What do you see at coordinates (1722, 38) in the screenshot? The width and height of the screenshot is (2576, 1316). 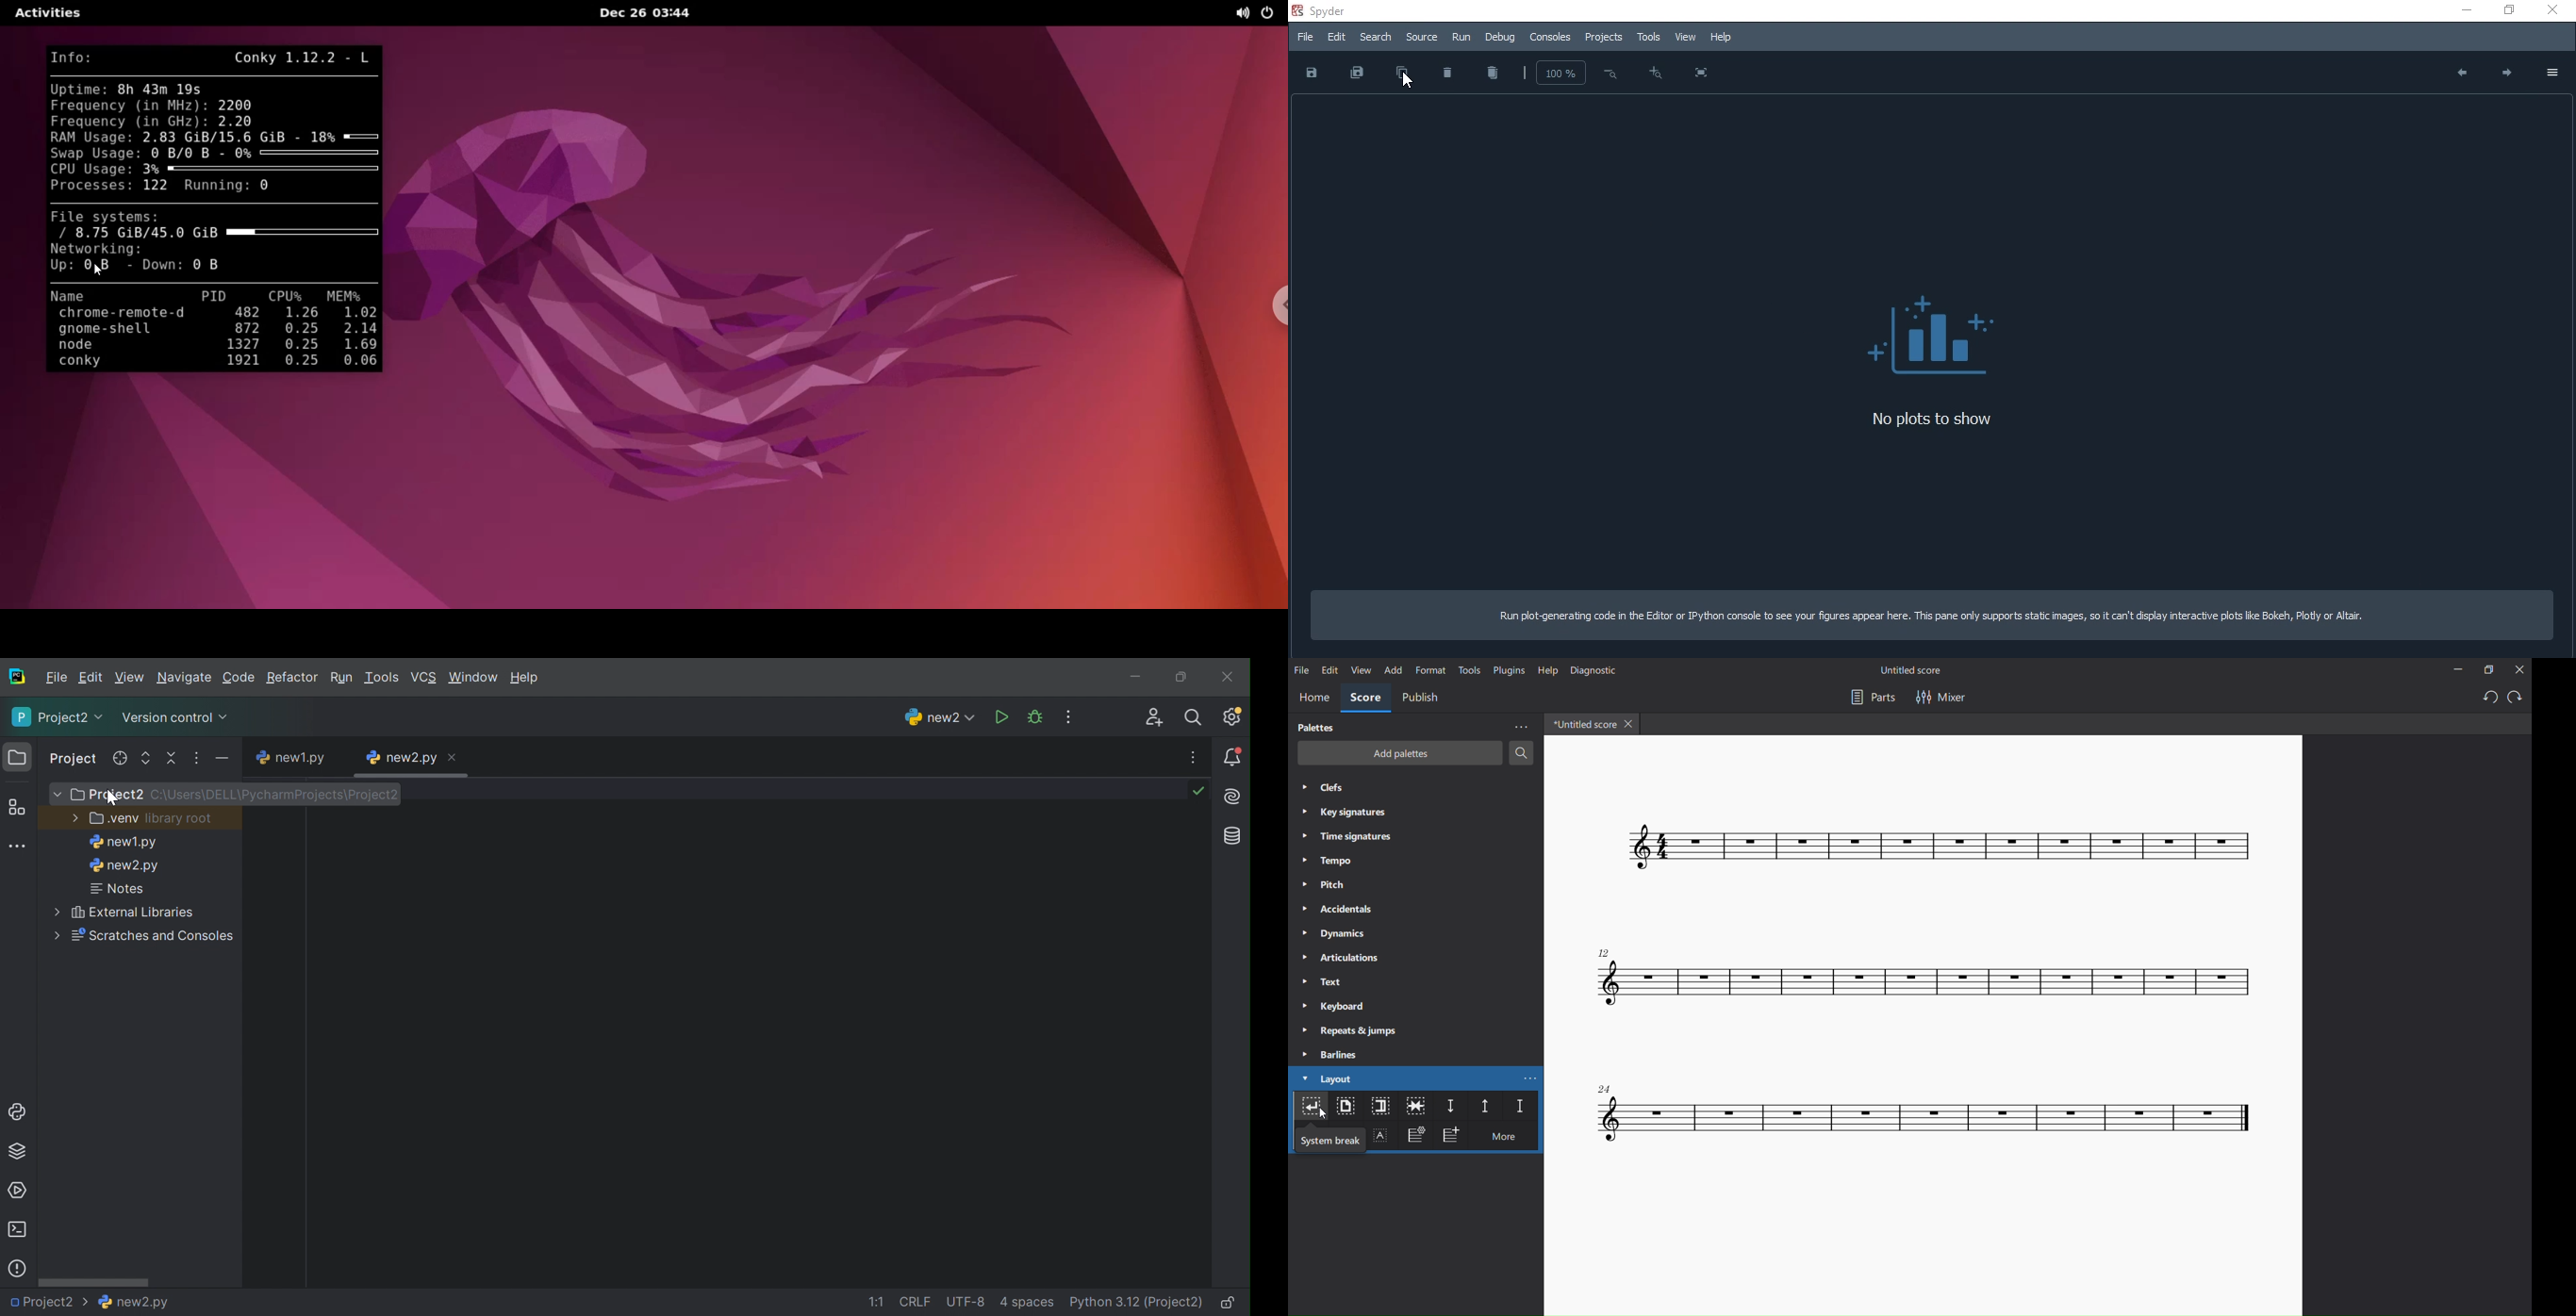 I see `Help` at bounding box center [1722, 38].